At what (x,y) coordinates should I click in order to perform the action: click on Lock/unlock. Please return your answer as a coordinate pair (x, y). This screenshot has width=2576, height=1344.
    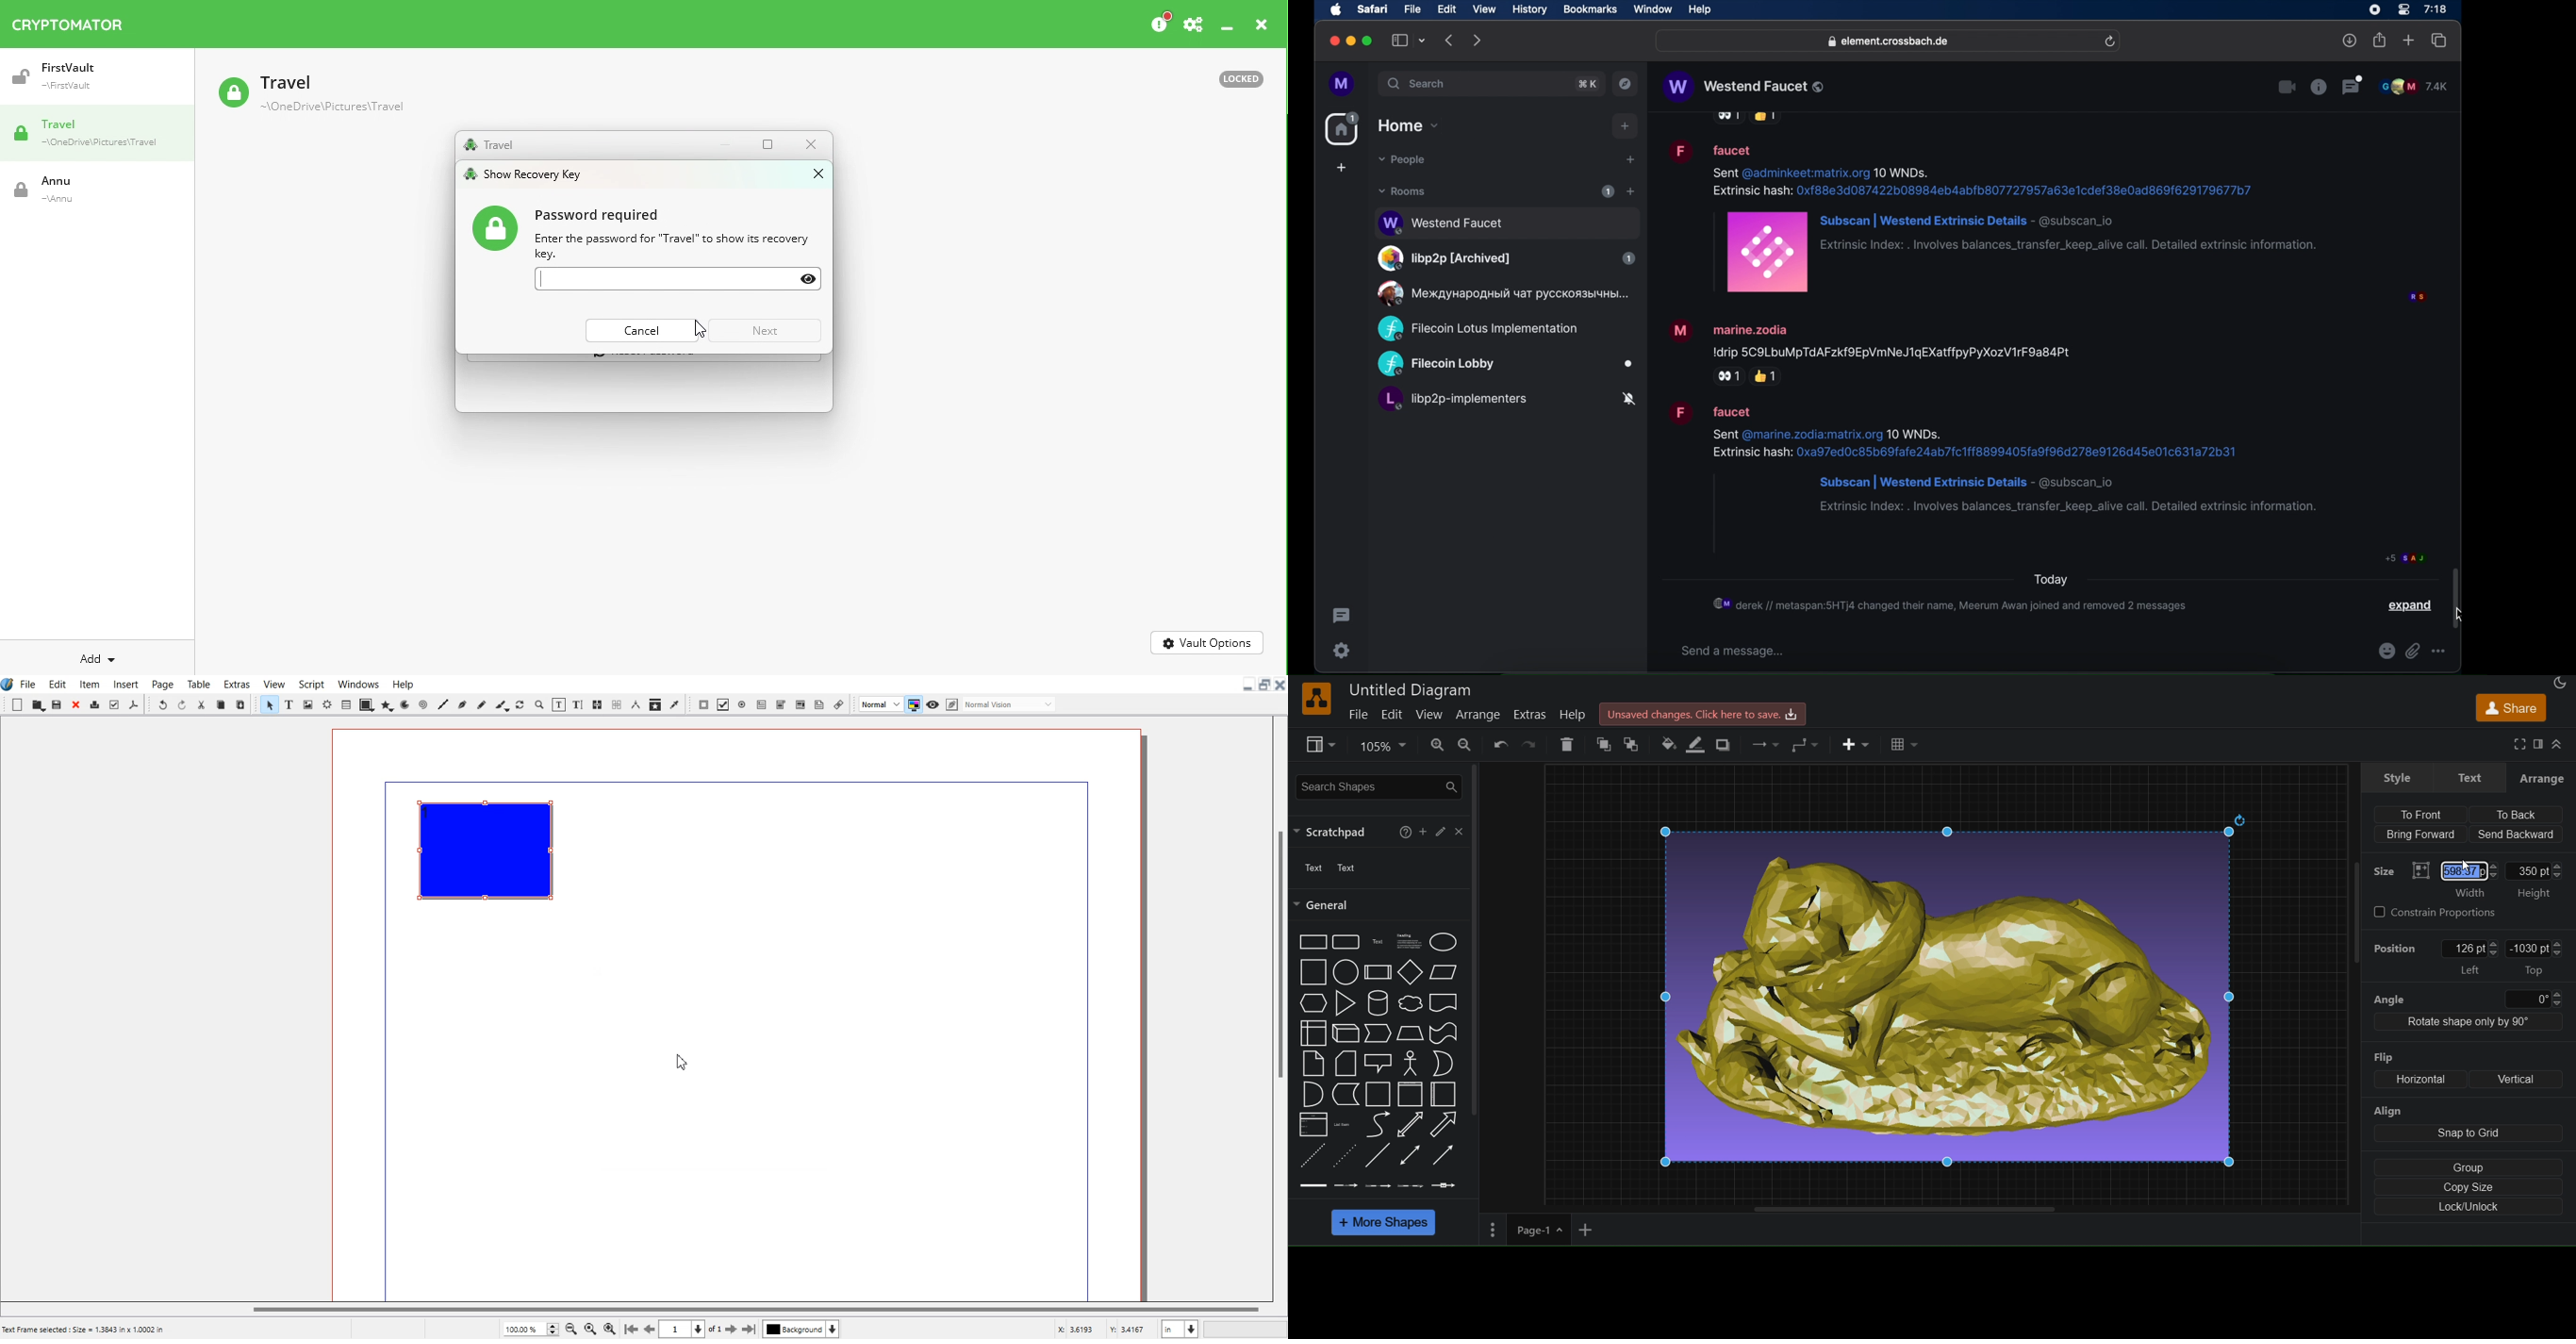
    Looking at the image, I should click on (2469, 1209).